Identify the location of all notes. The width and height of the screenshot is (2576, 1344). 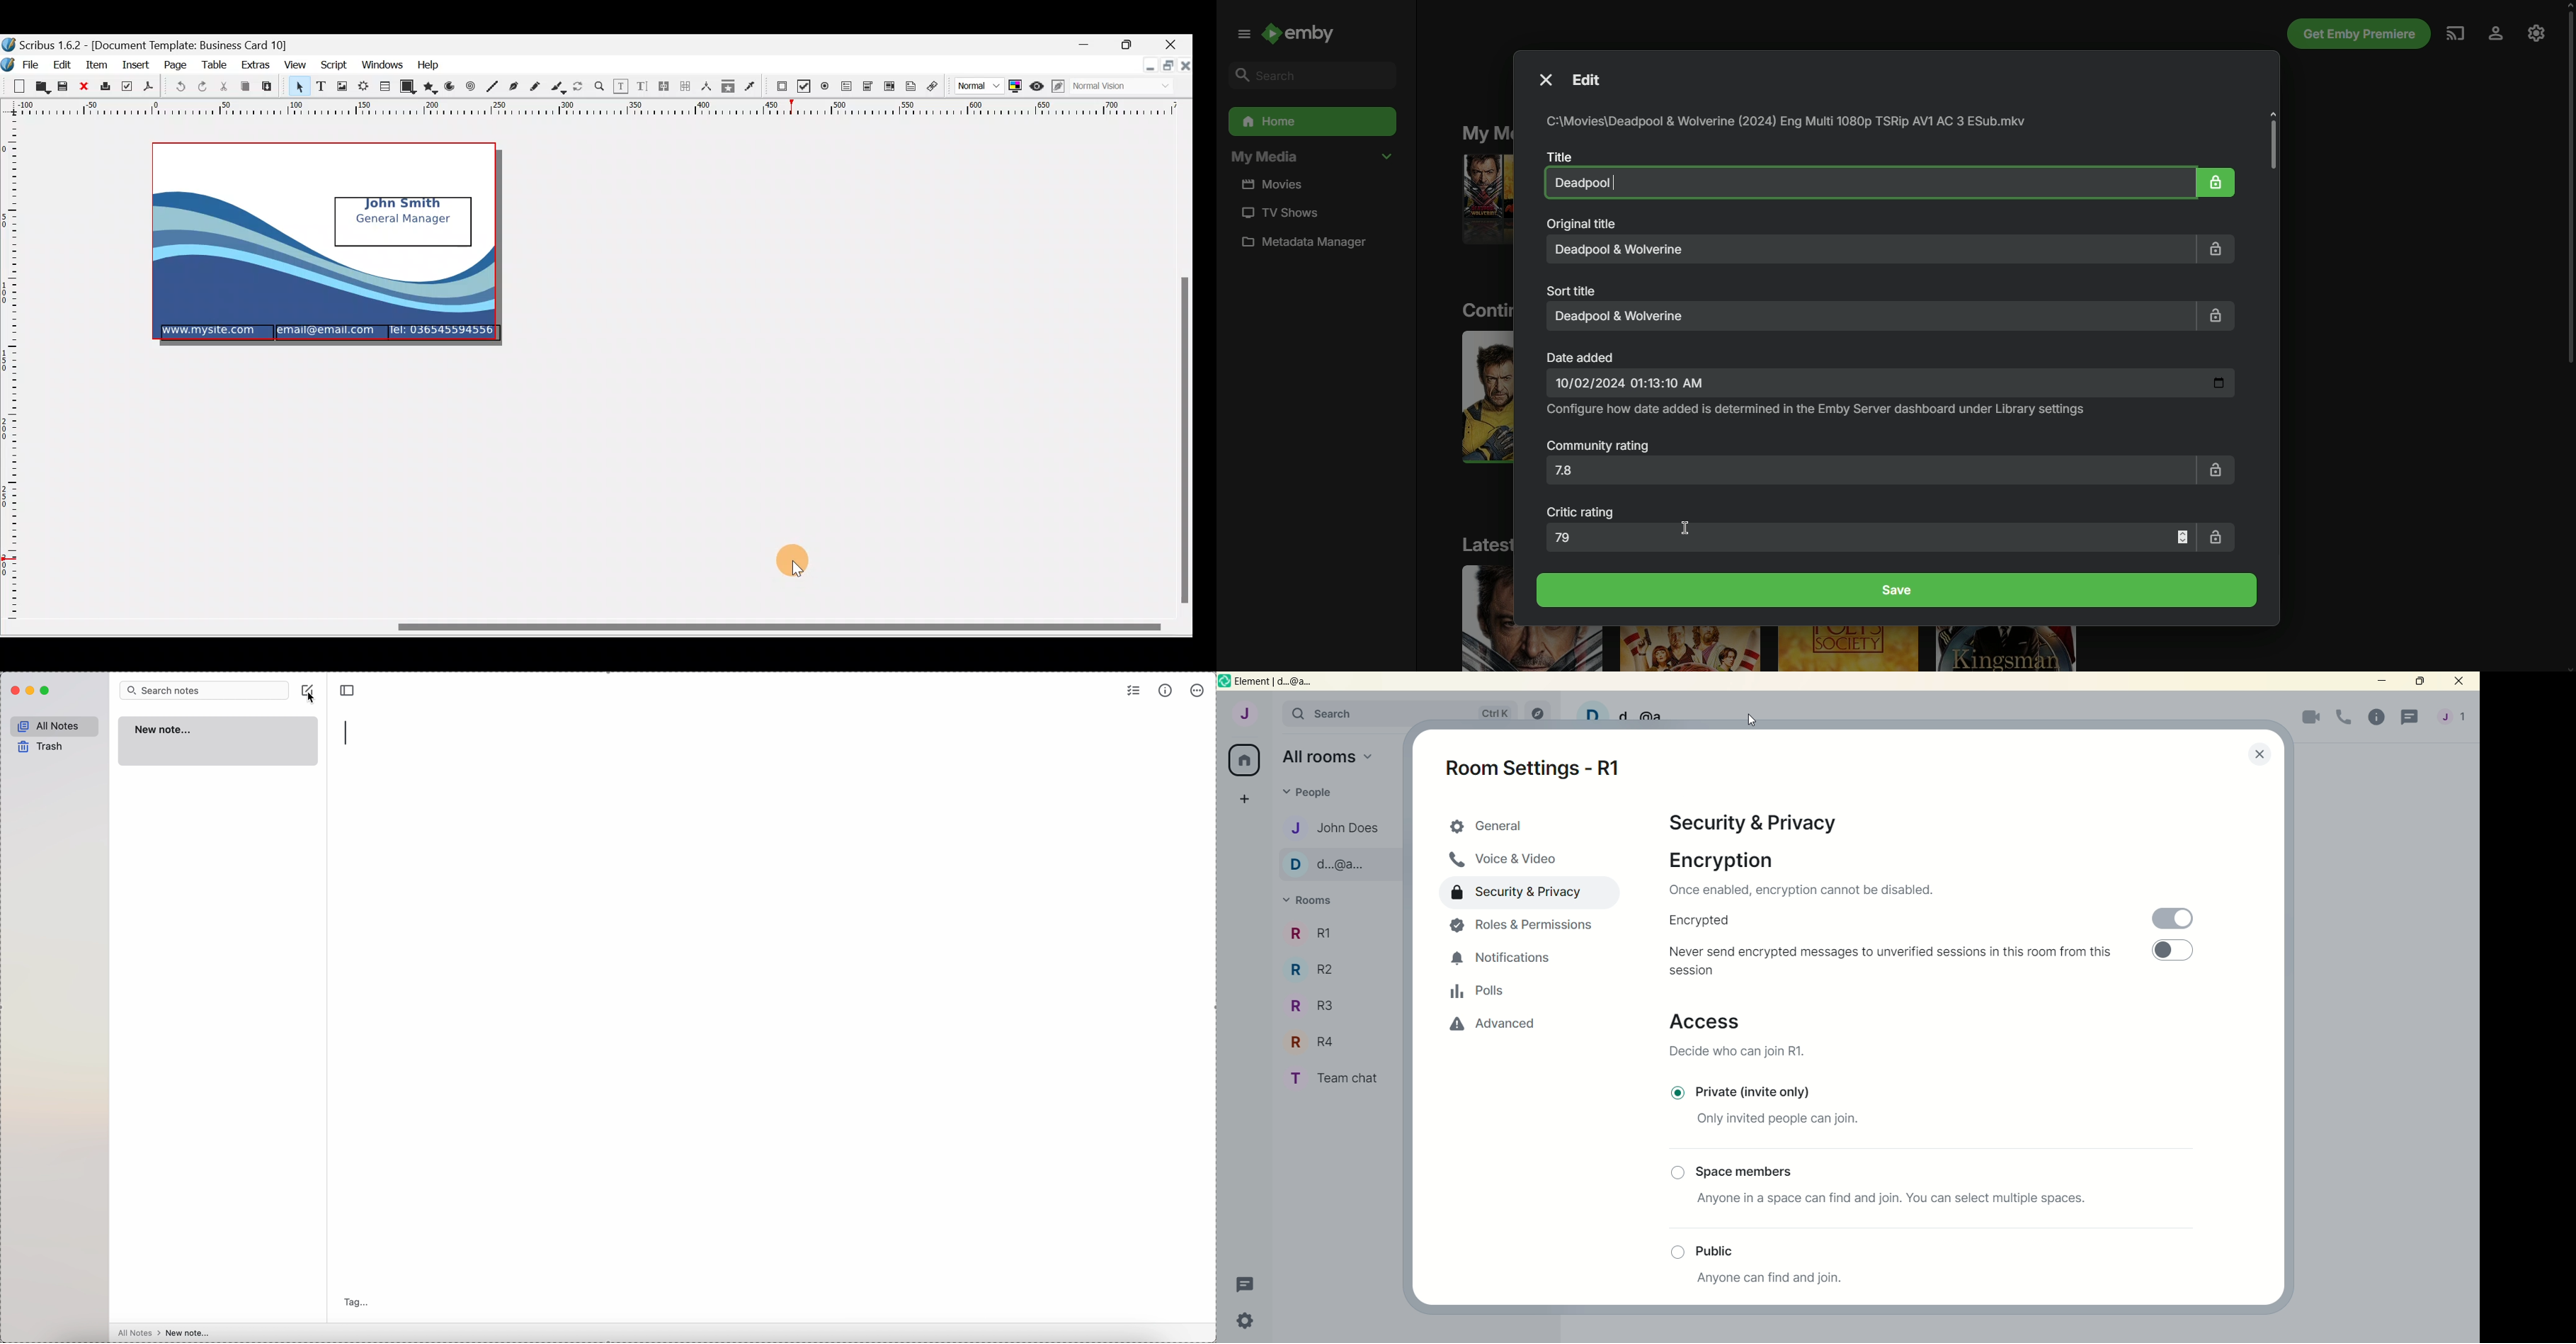
(55, 726).